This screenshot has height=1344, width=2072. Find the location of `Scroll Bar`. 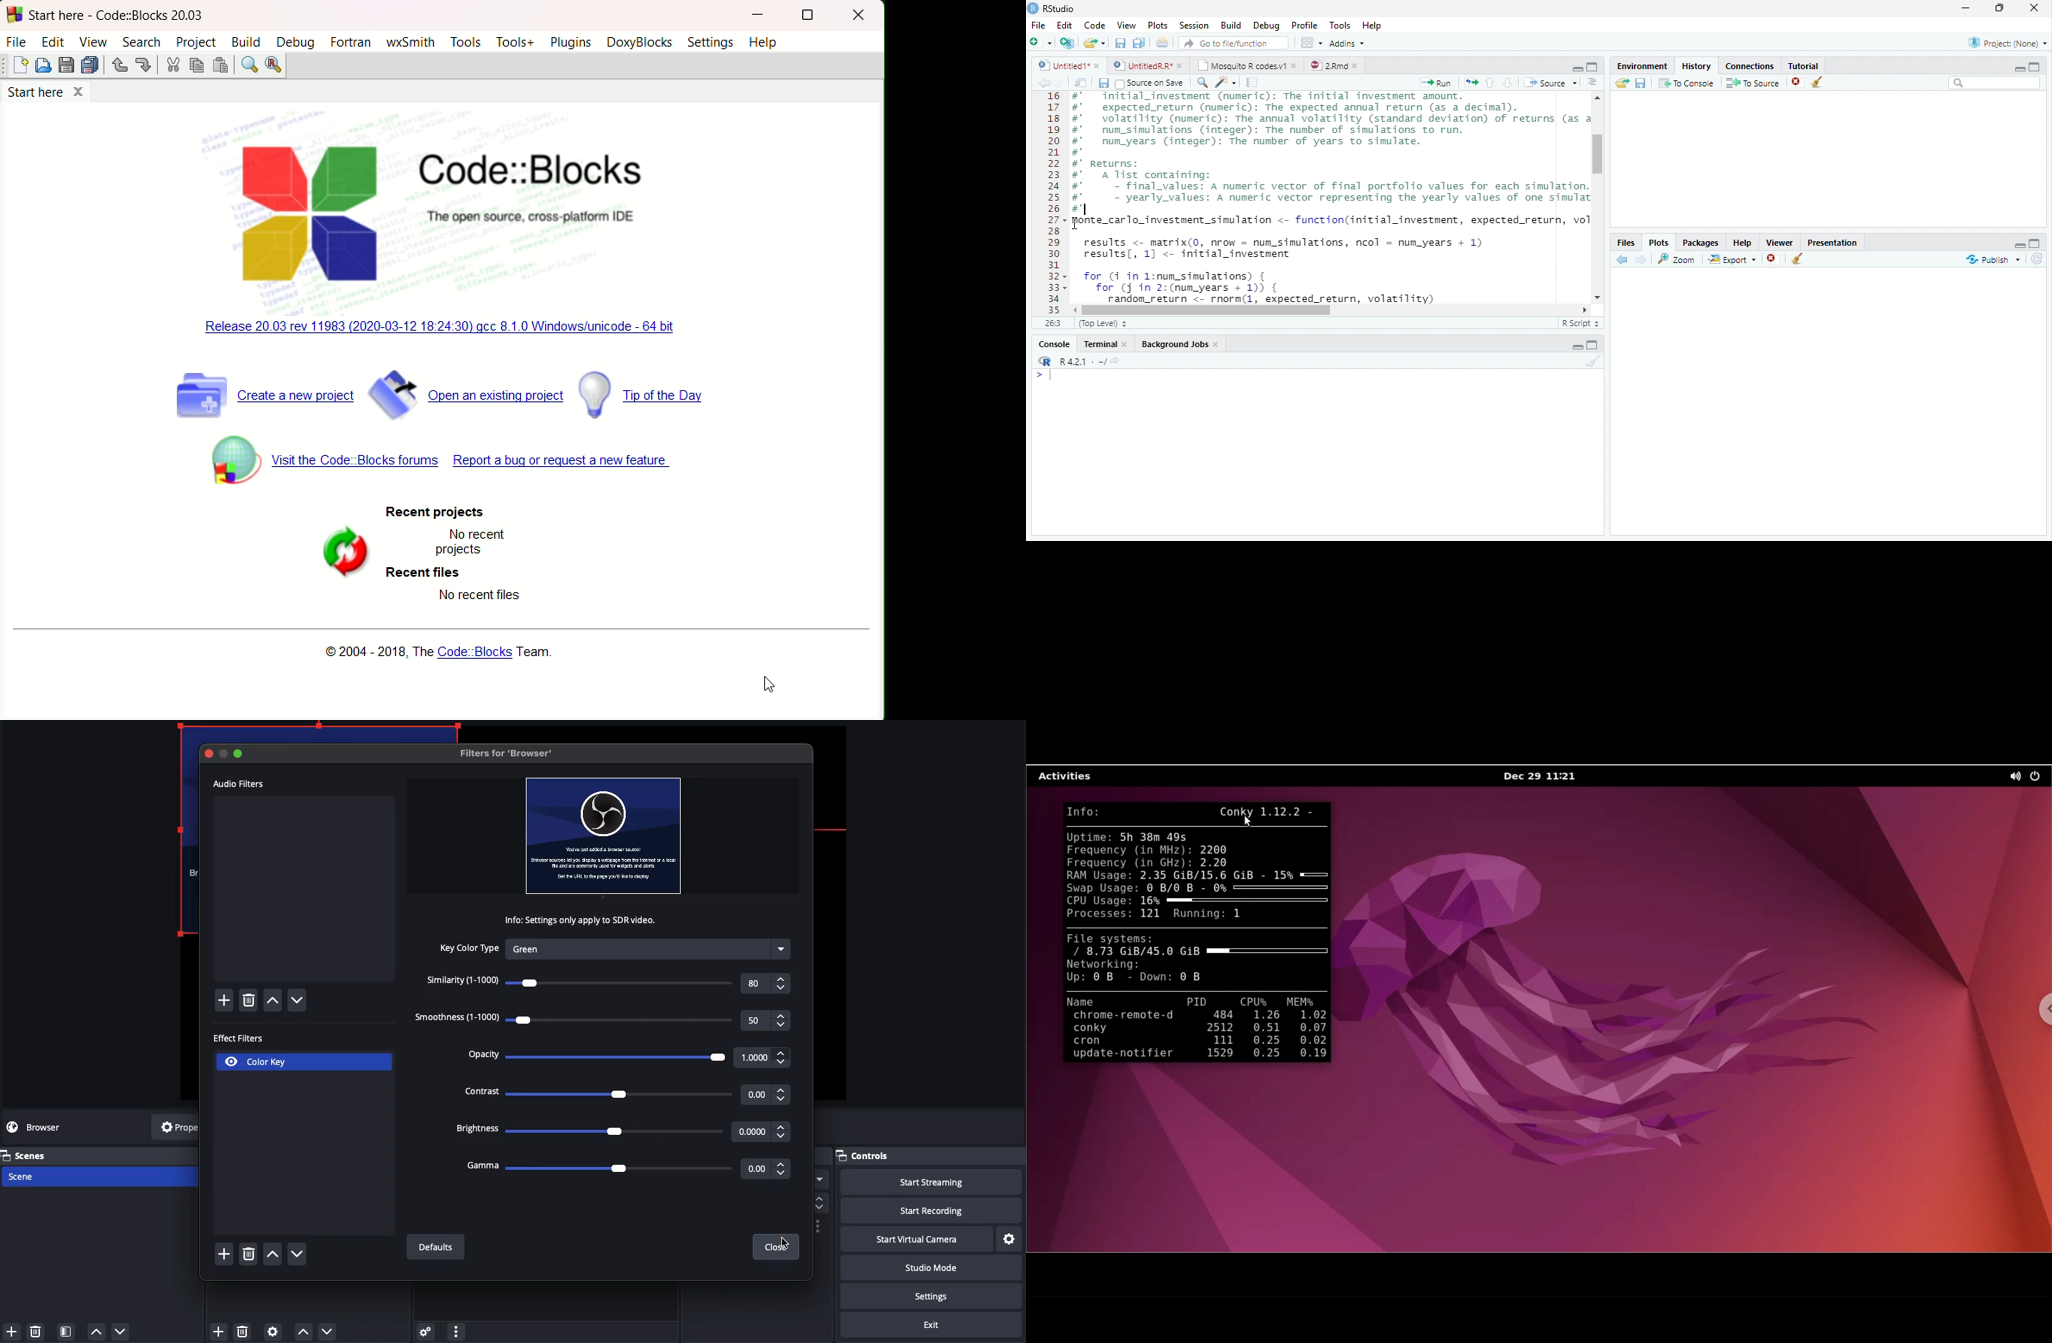

Scroll Bar is located at coordinates (1599, 154).